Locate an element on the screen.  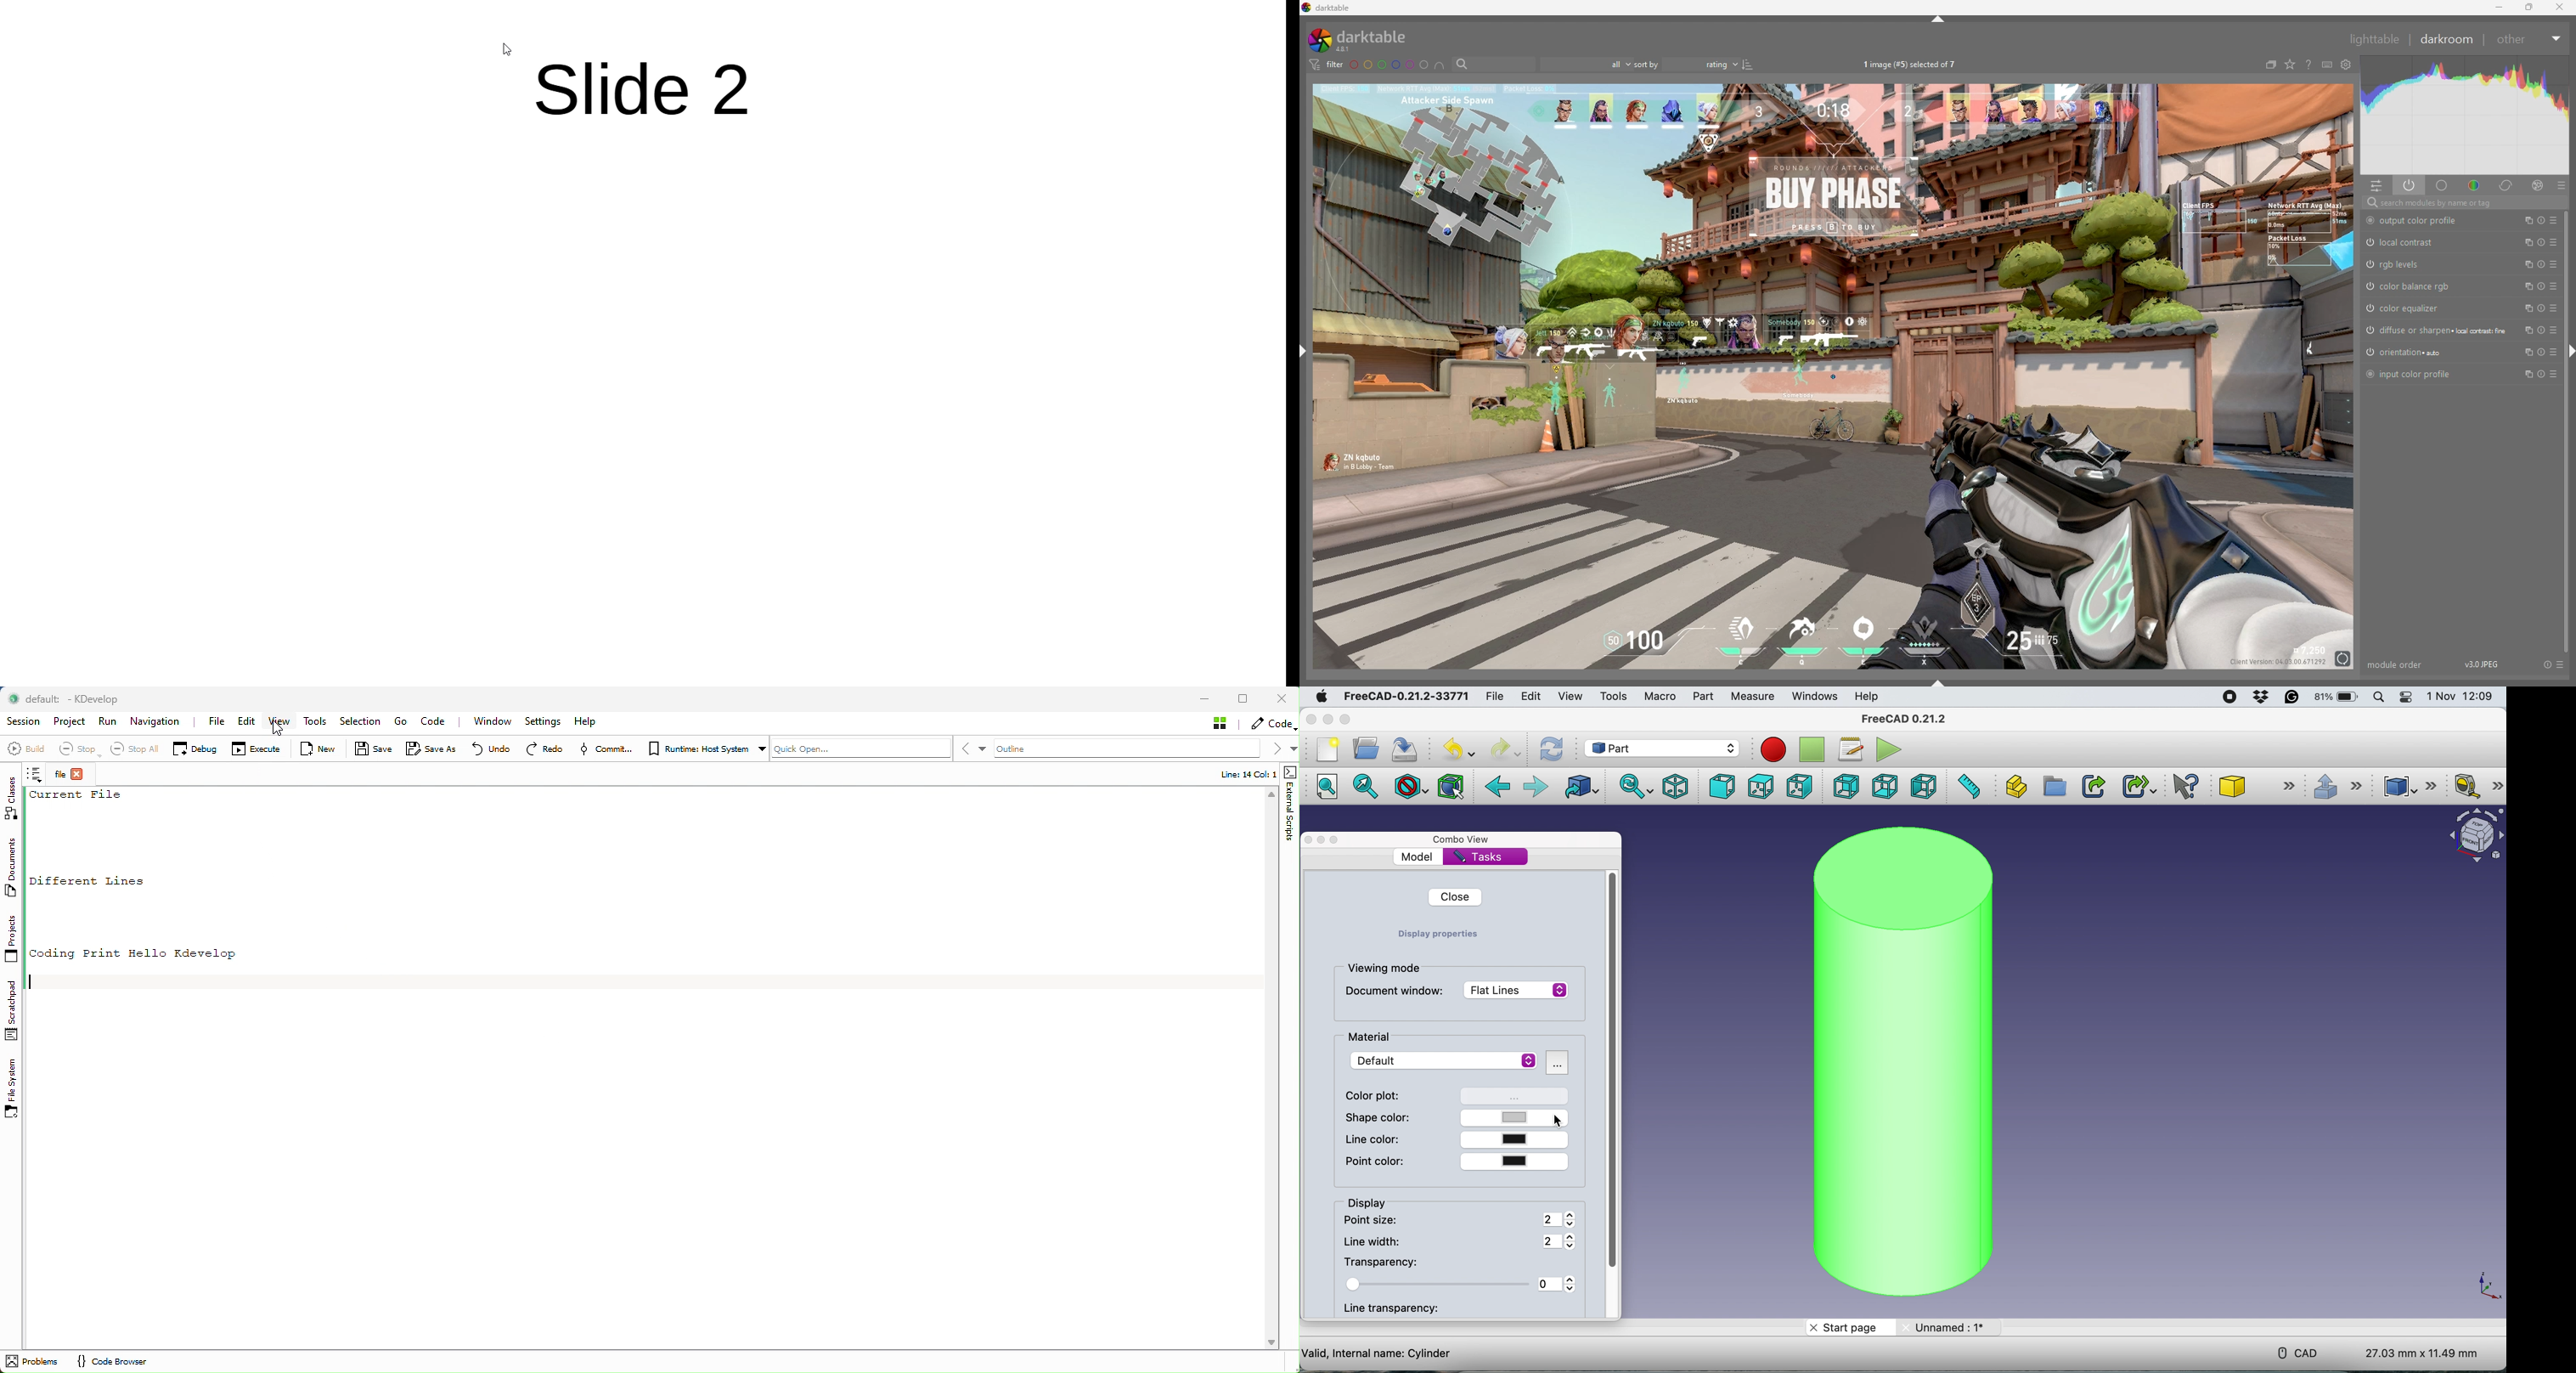
forward is located at coordinates (1534, 785).